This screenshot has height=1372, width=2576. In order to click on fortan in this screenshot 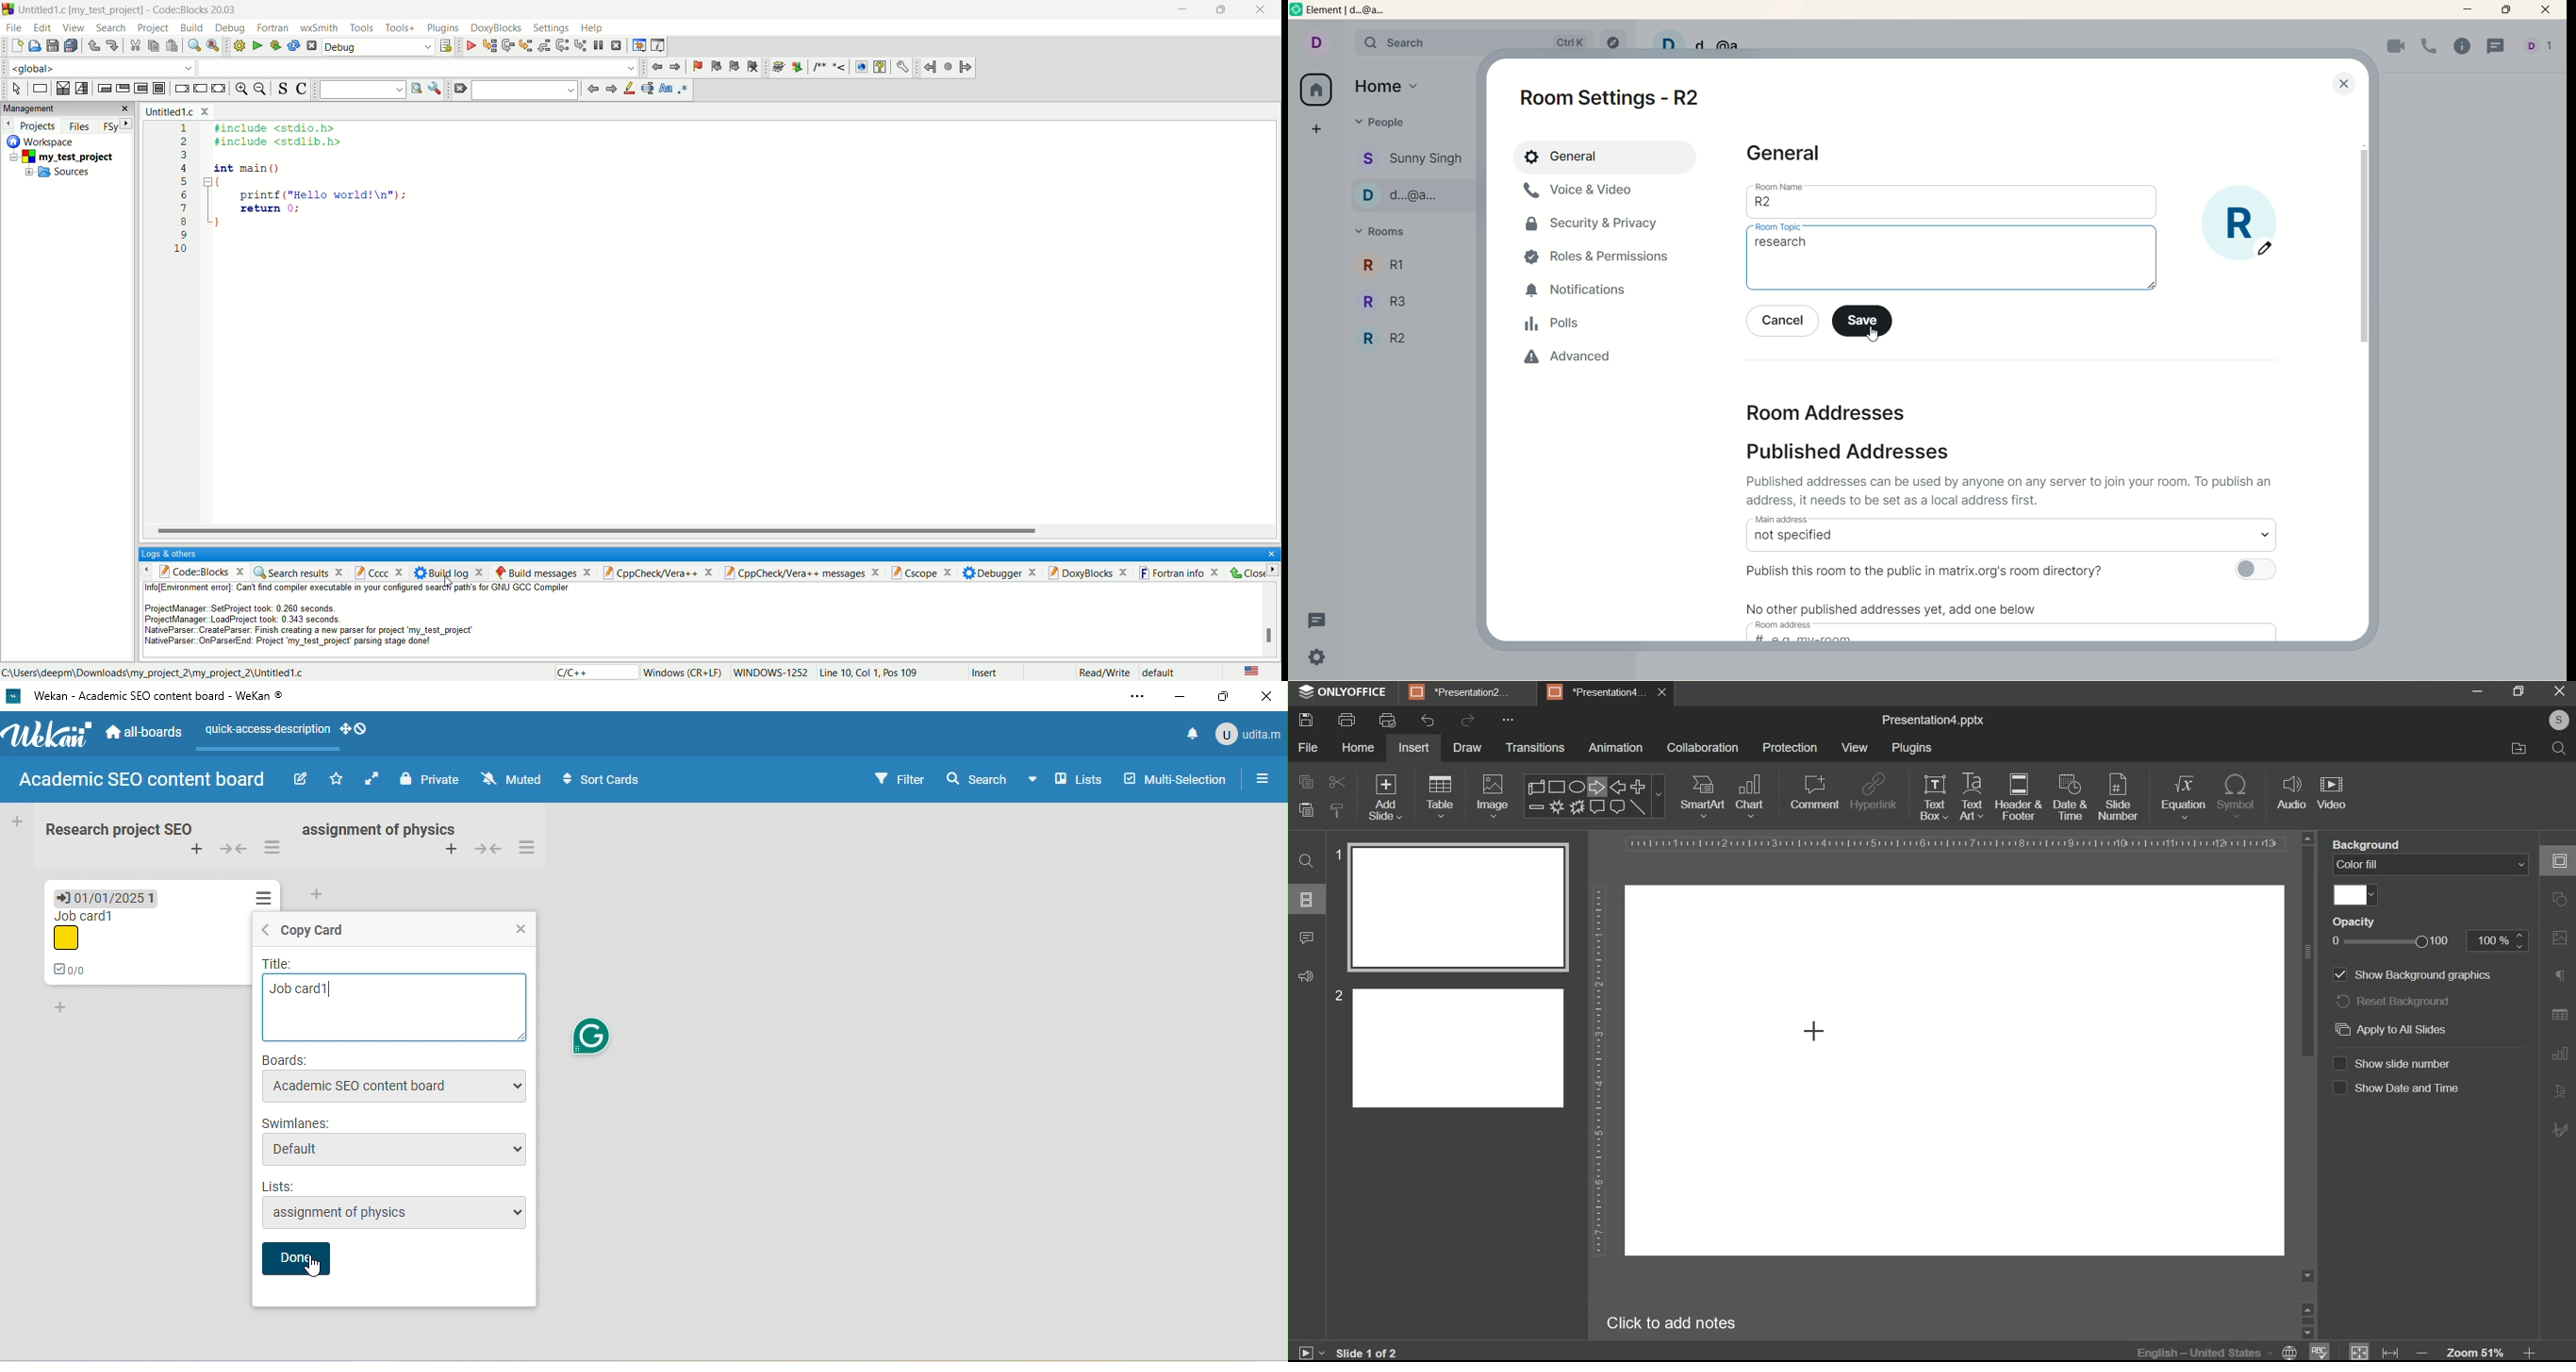, I will do `click(274, 29)`.